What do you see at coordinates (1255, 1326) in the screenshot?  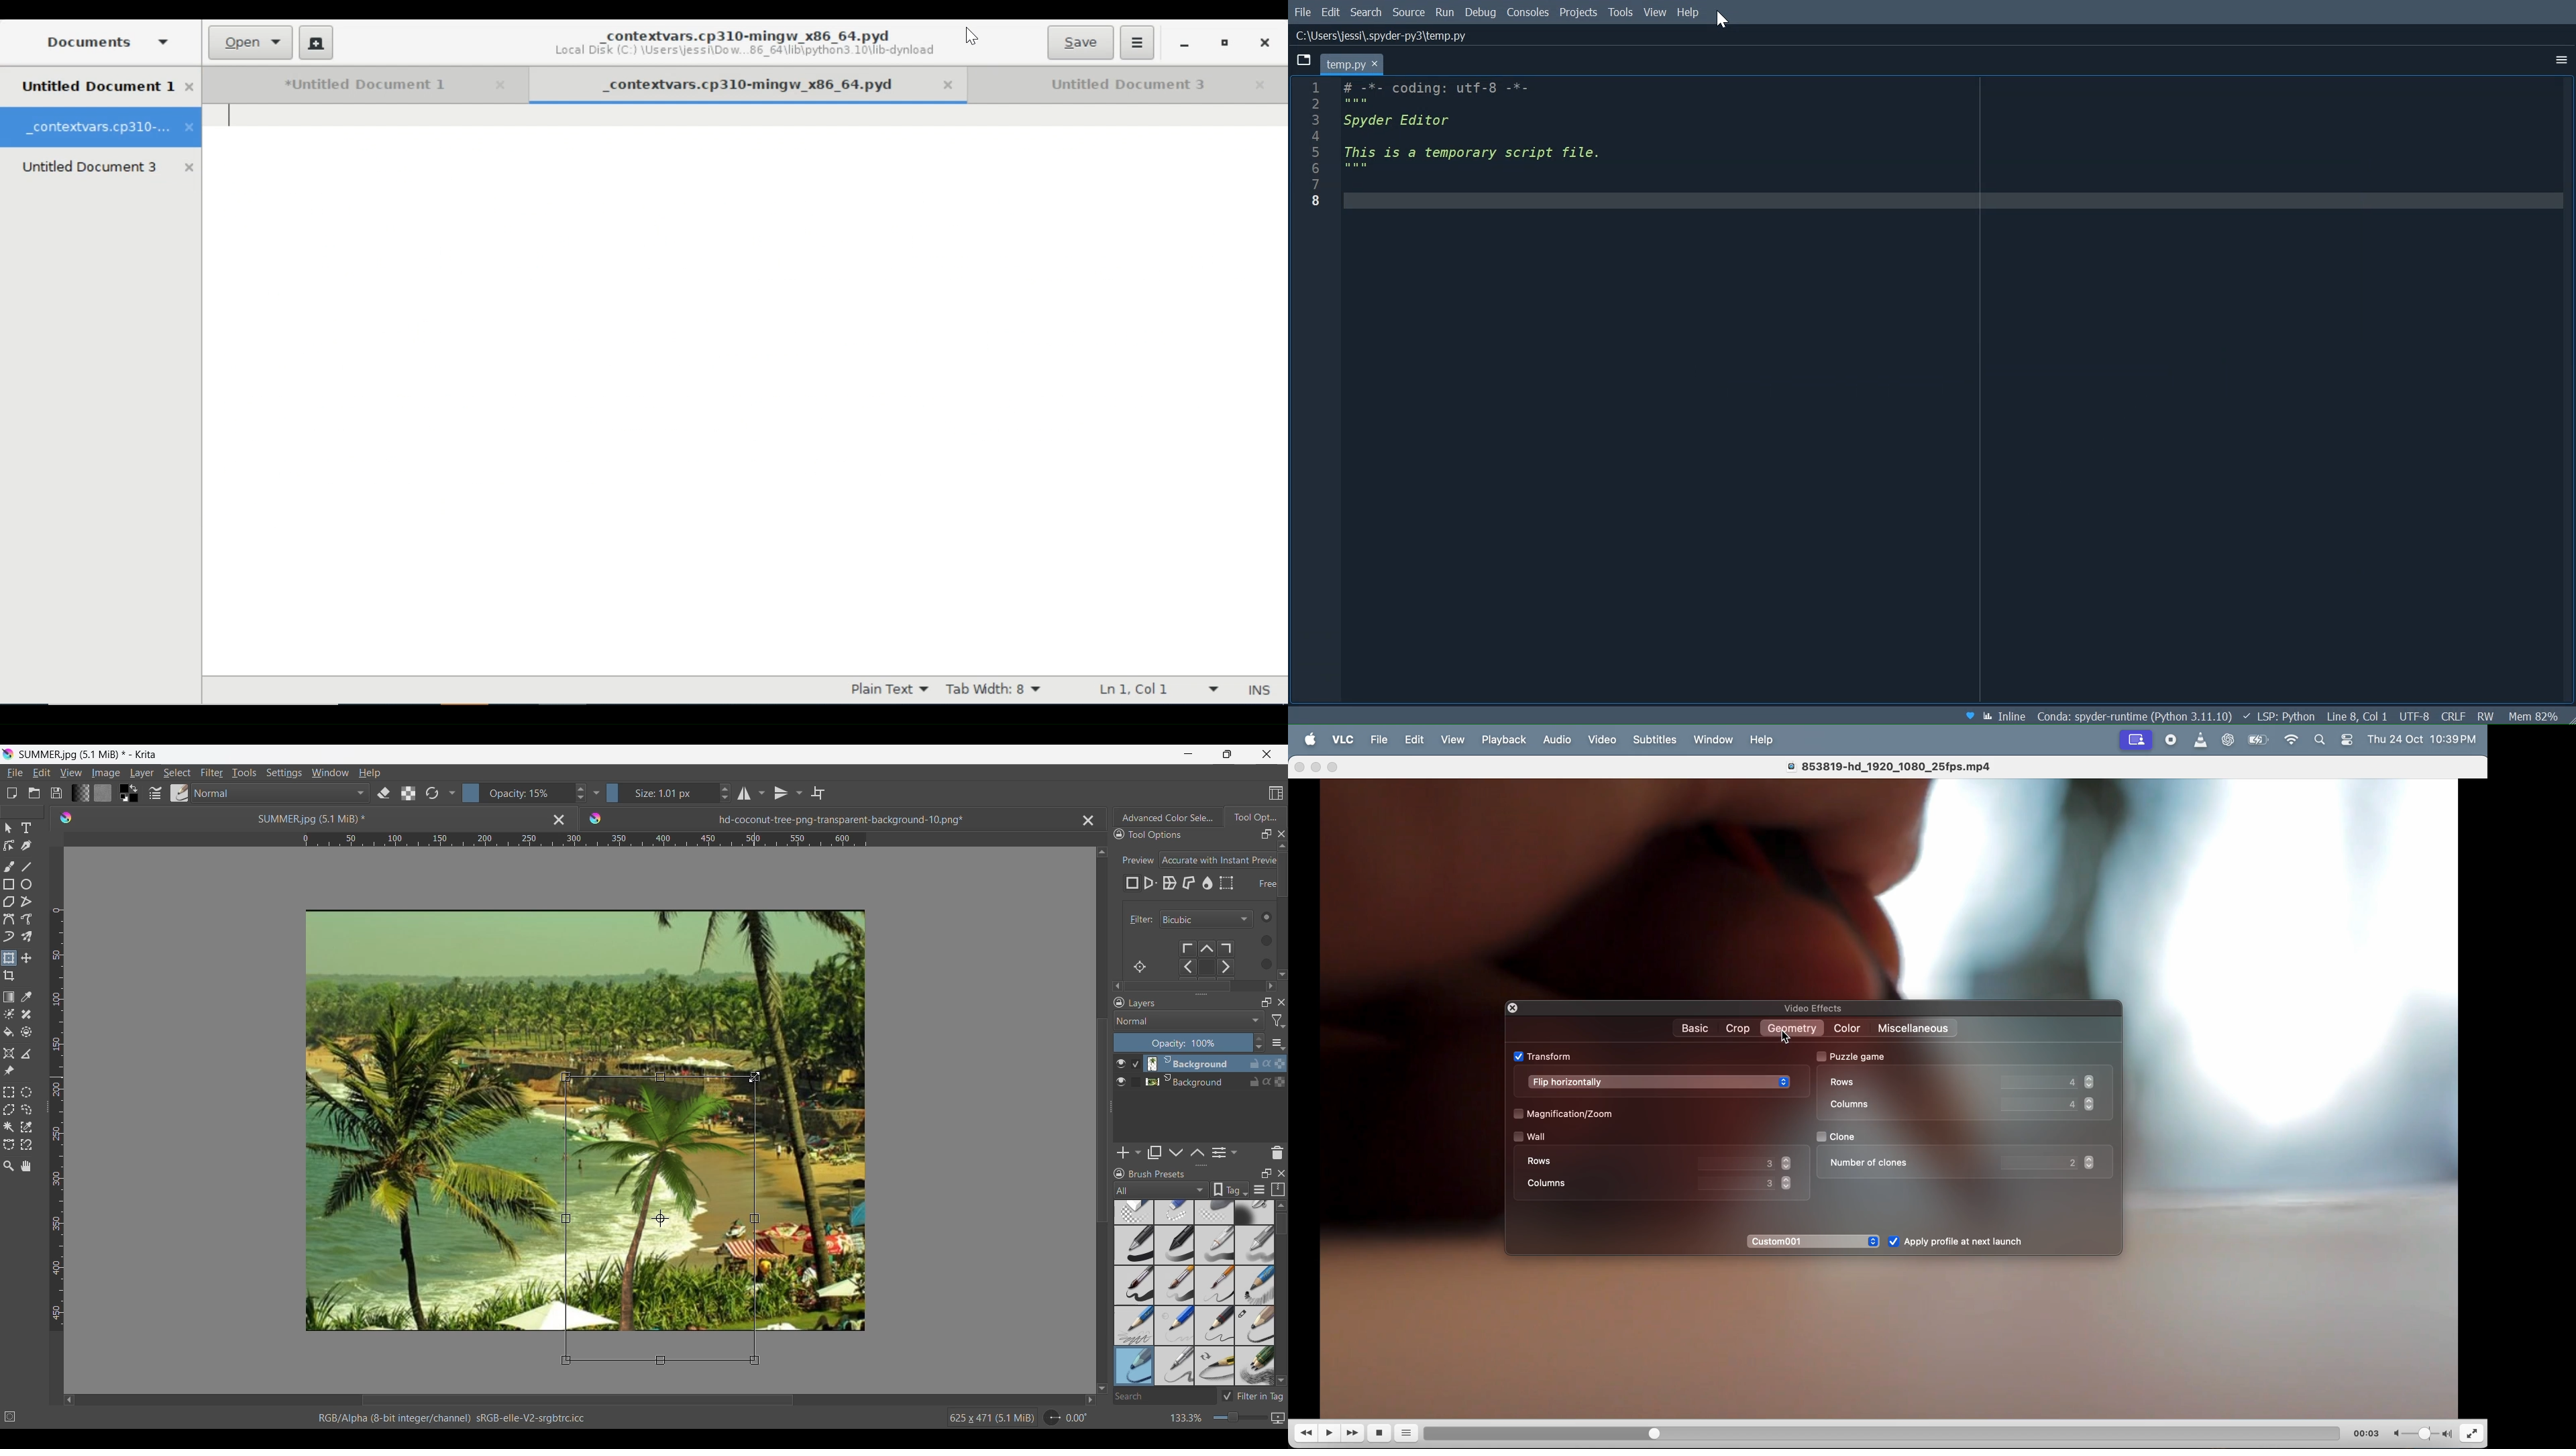 I see `pencil 3 - large 4b` at bounding box center [1255, 1326].